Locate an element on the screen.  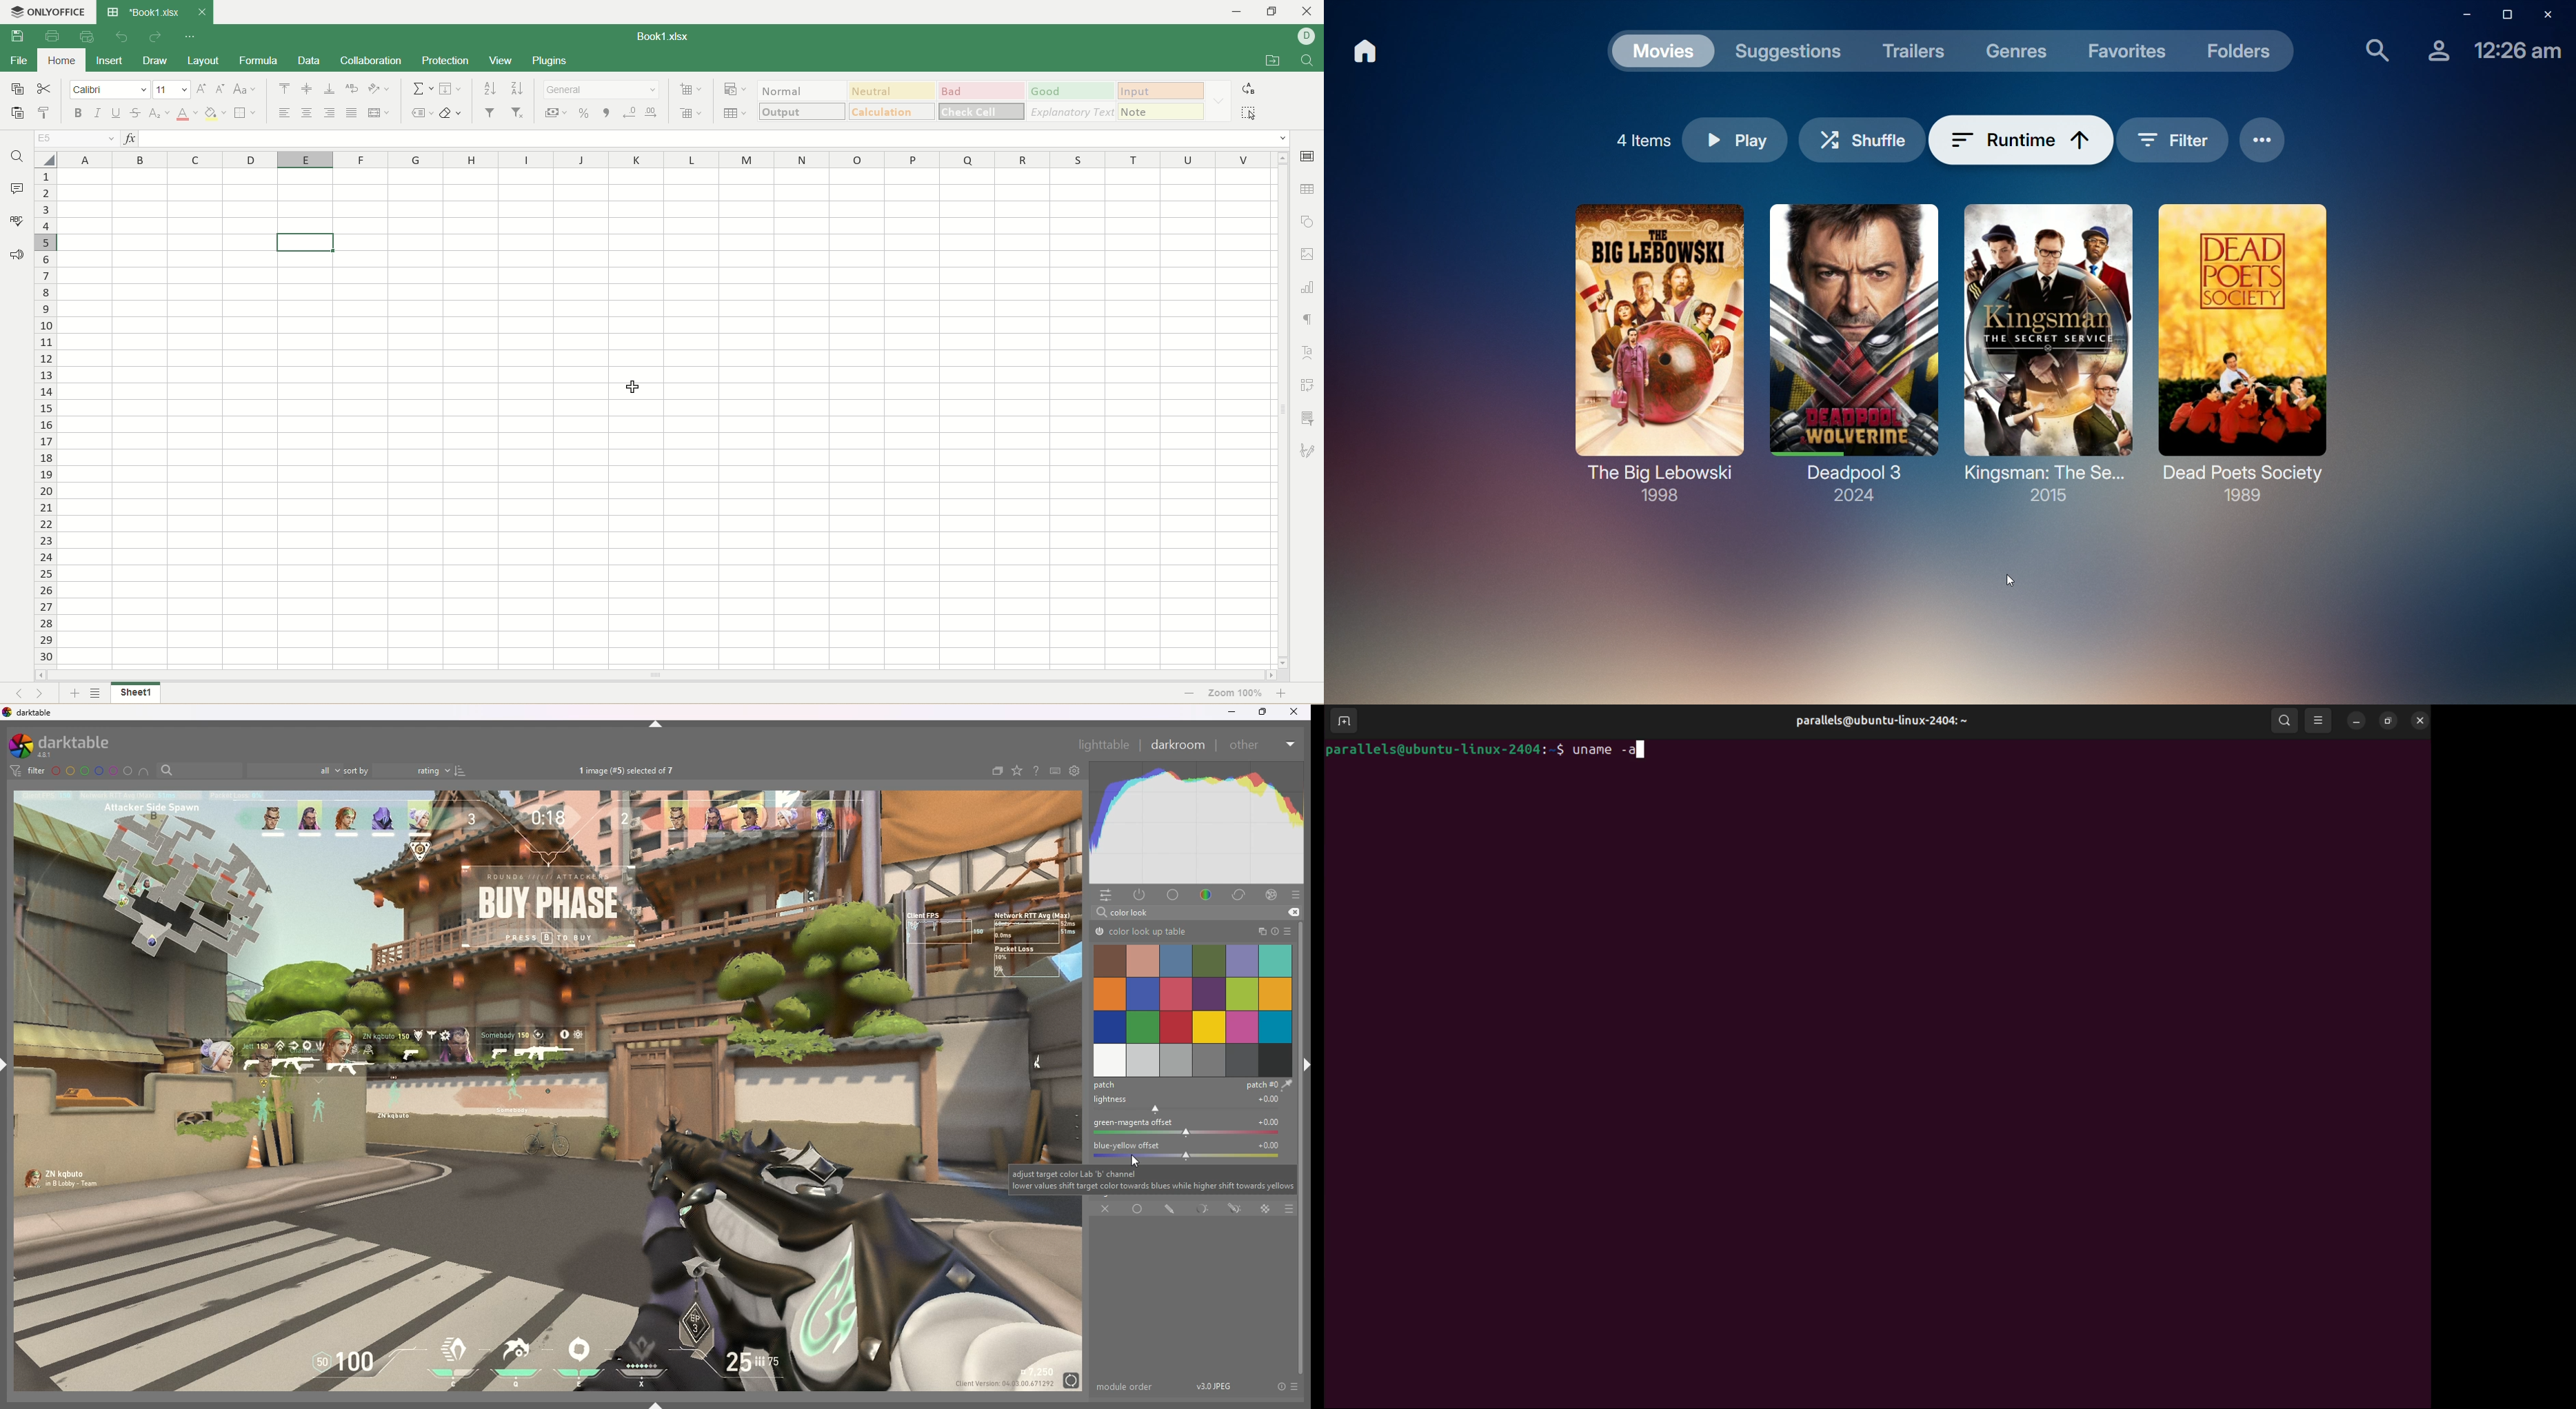
Restore is located at coordinates (2503, 15).